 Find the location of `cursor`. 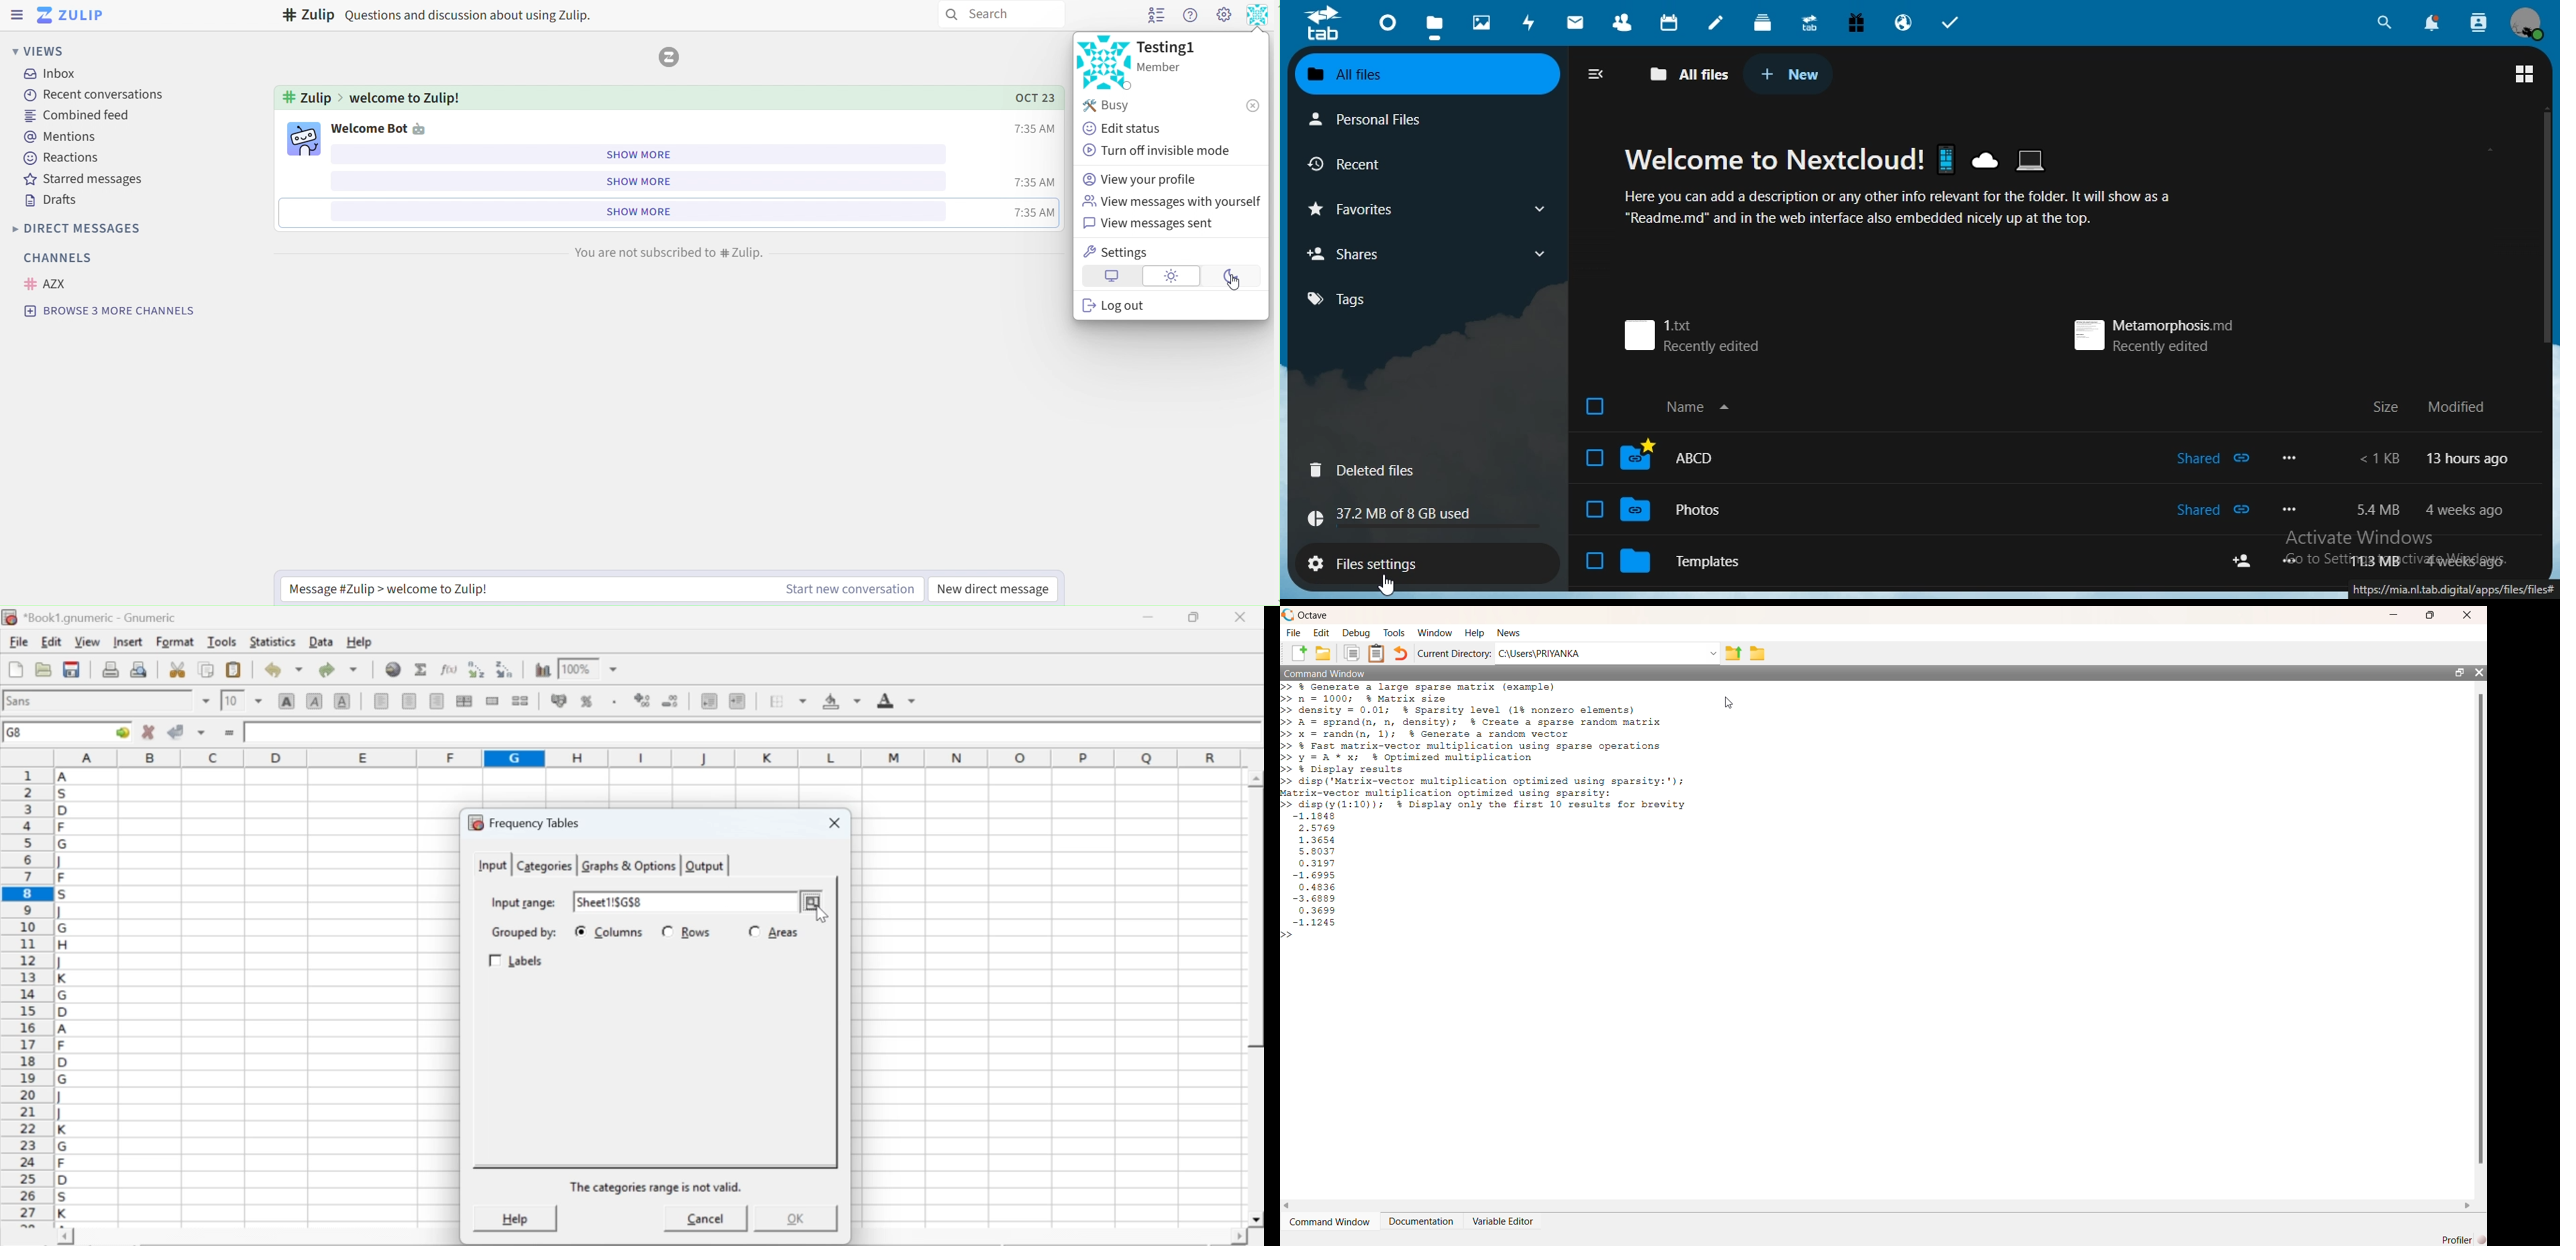

cursor is located at coordinates (1728, 702).